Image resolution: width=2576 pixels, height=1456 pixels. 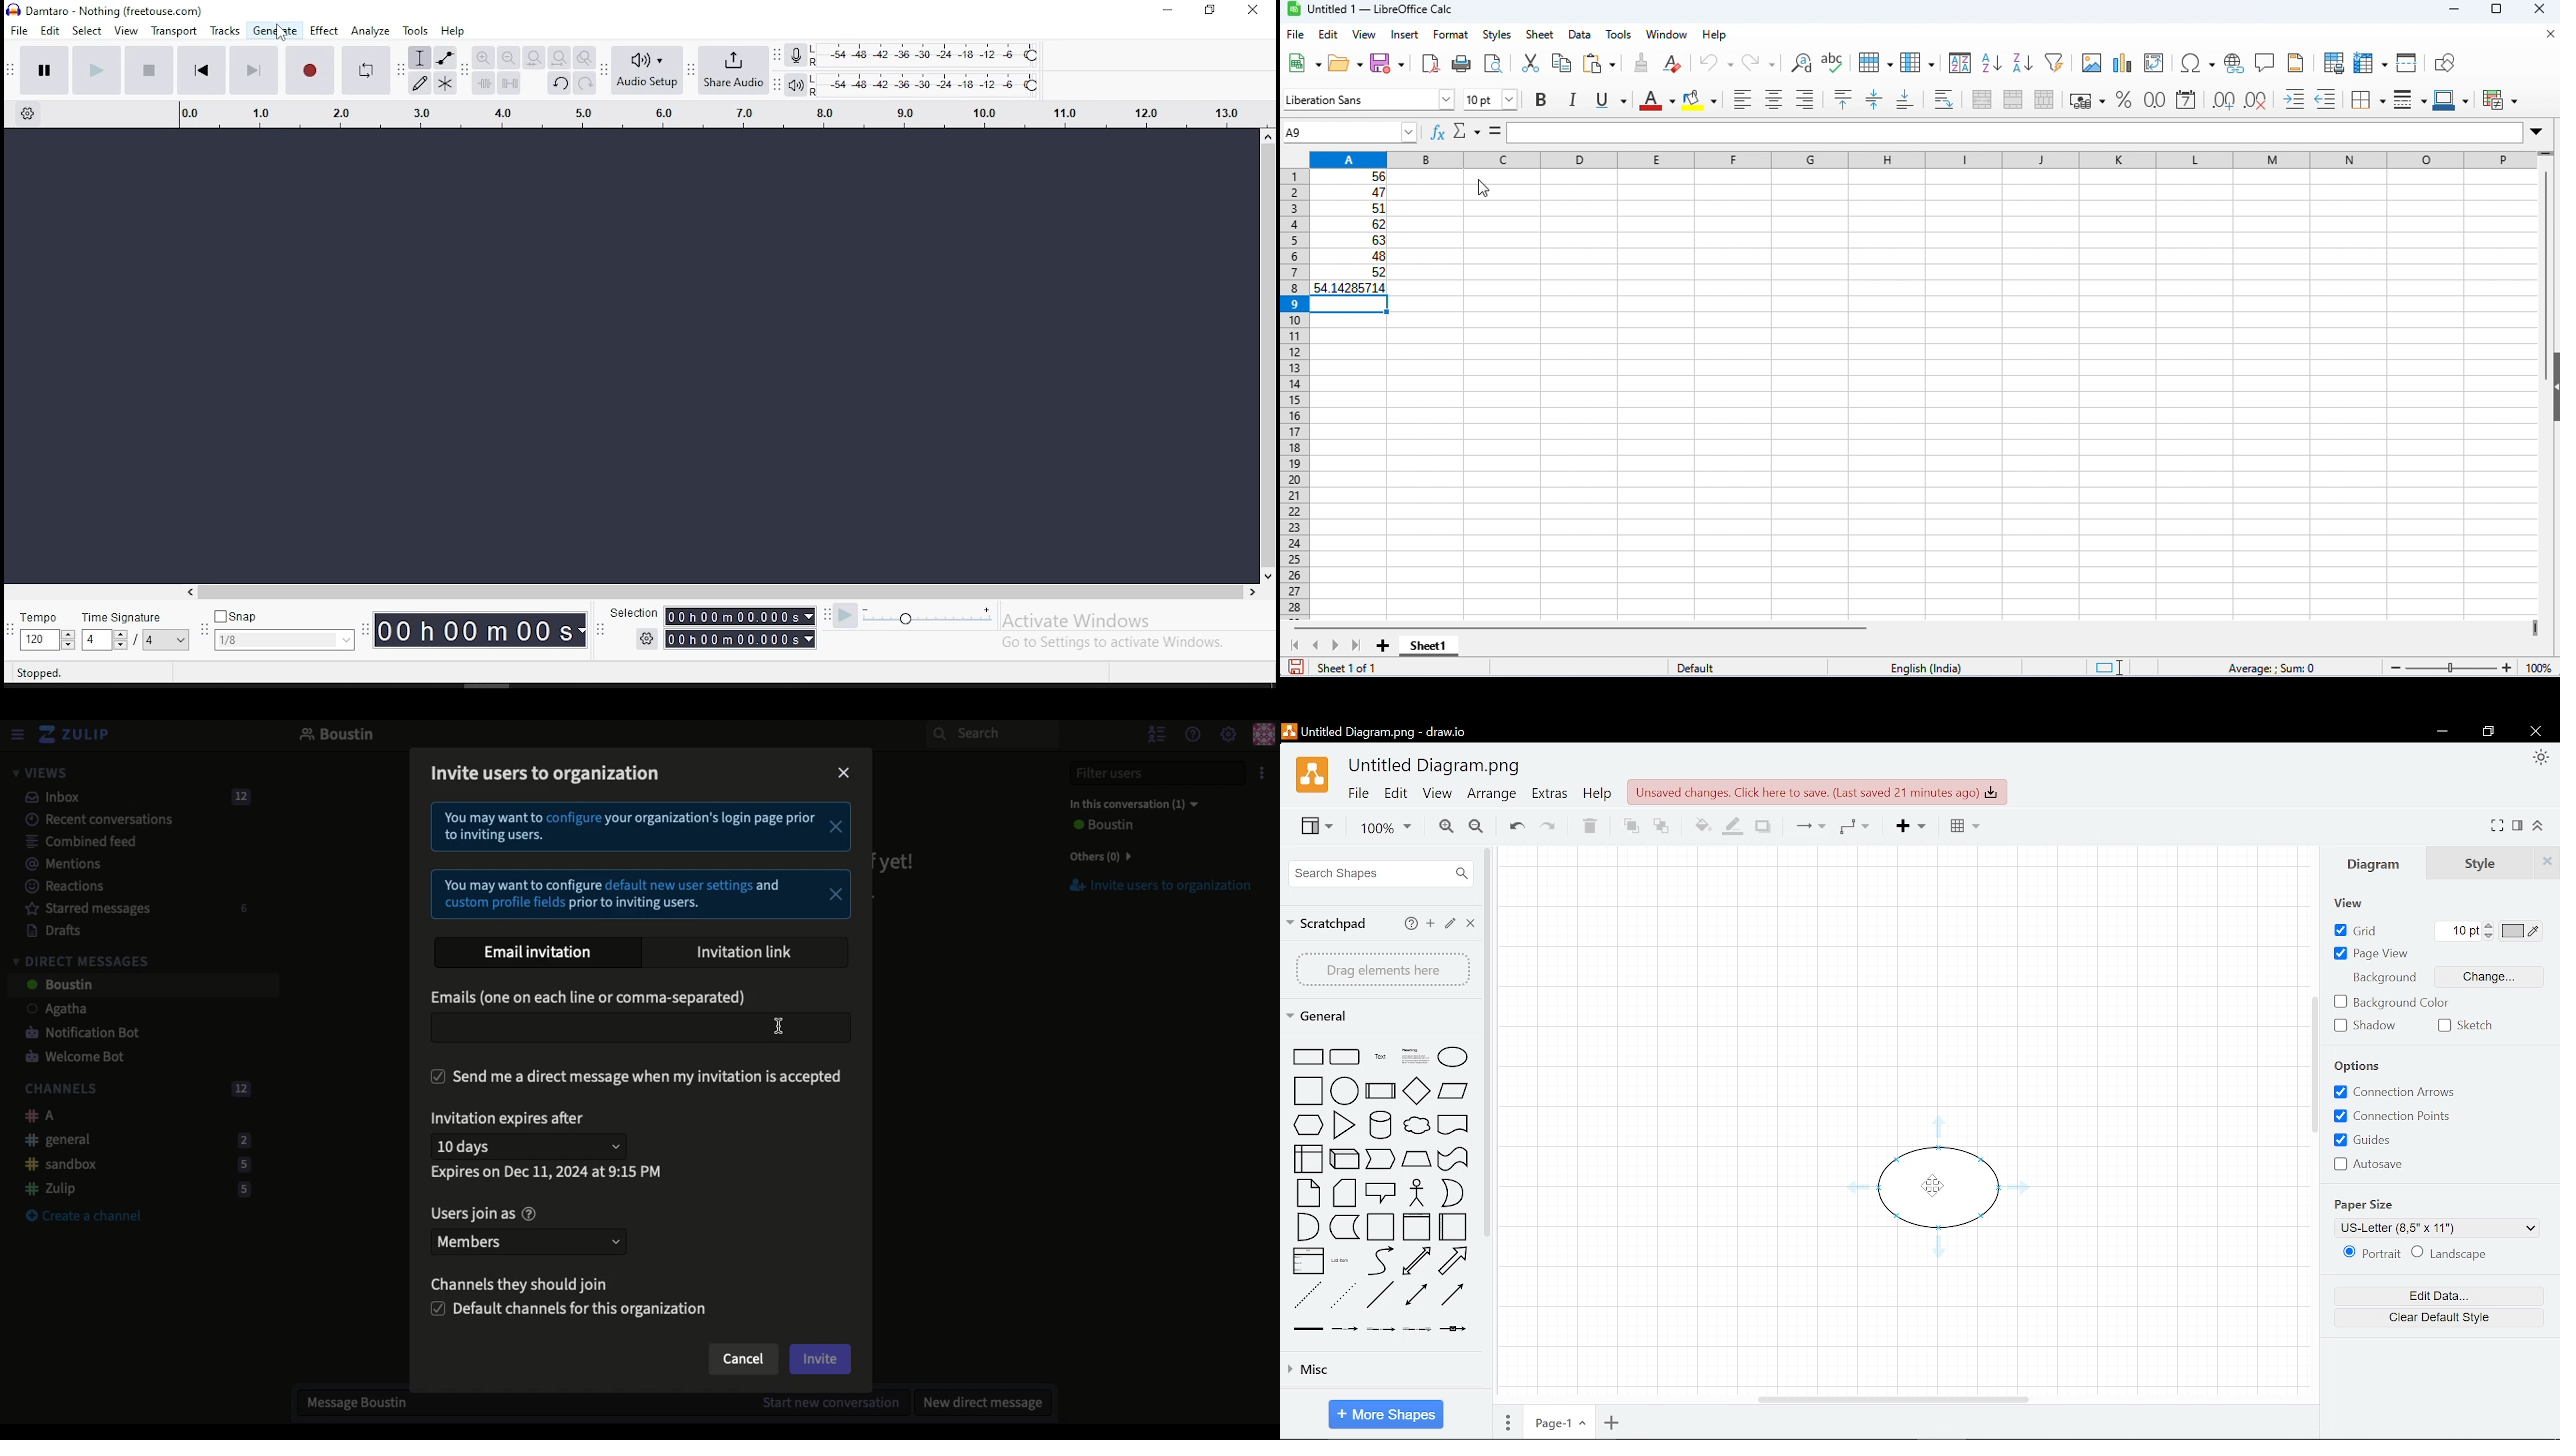 What do you see at coordinates (2471, 665) in the screenshot?
I see `zoom` at bounding box center [2471, 665].